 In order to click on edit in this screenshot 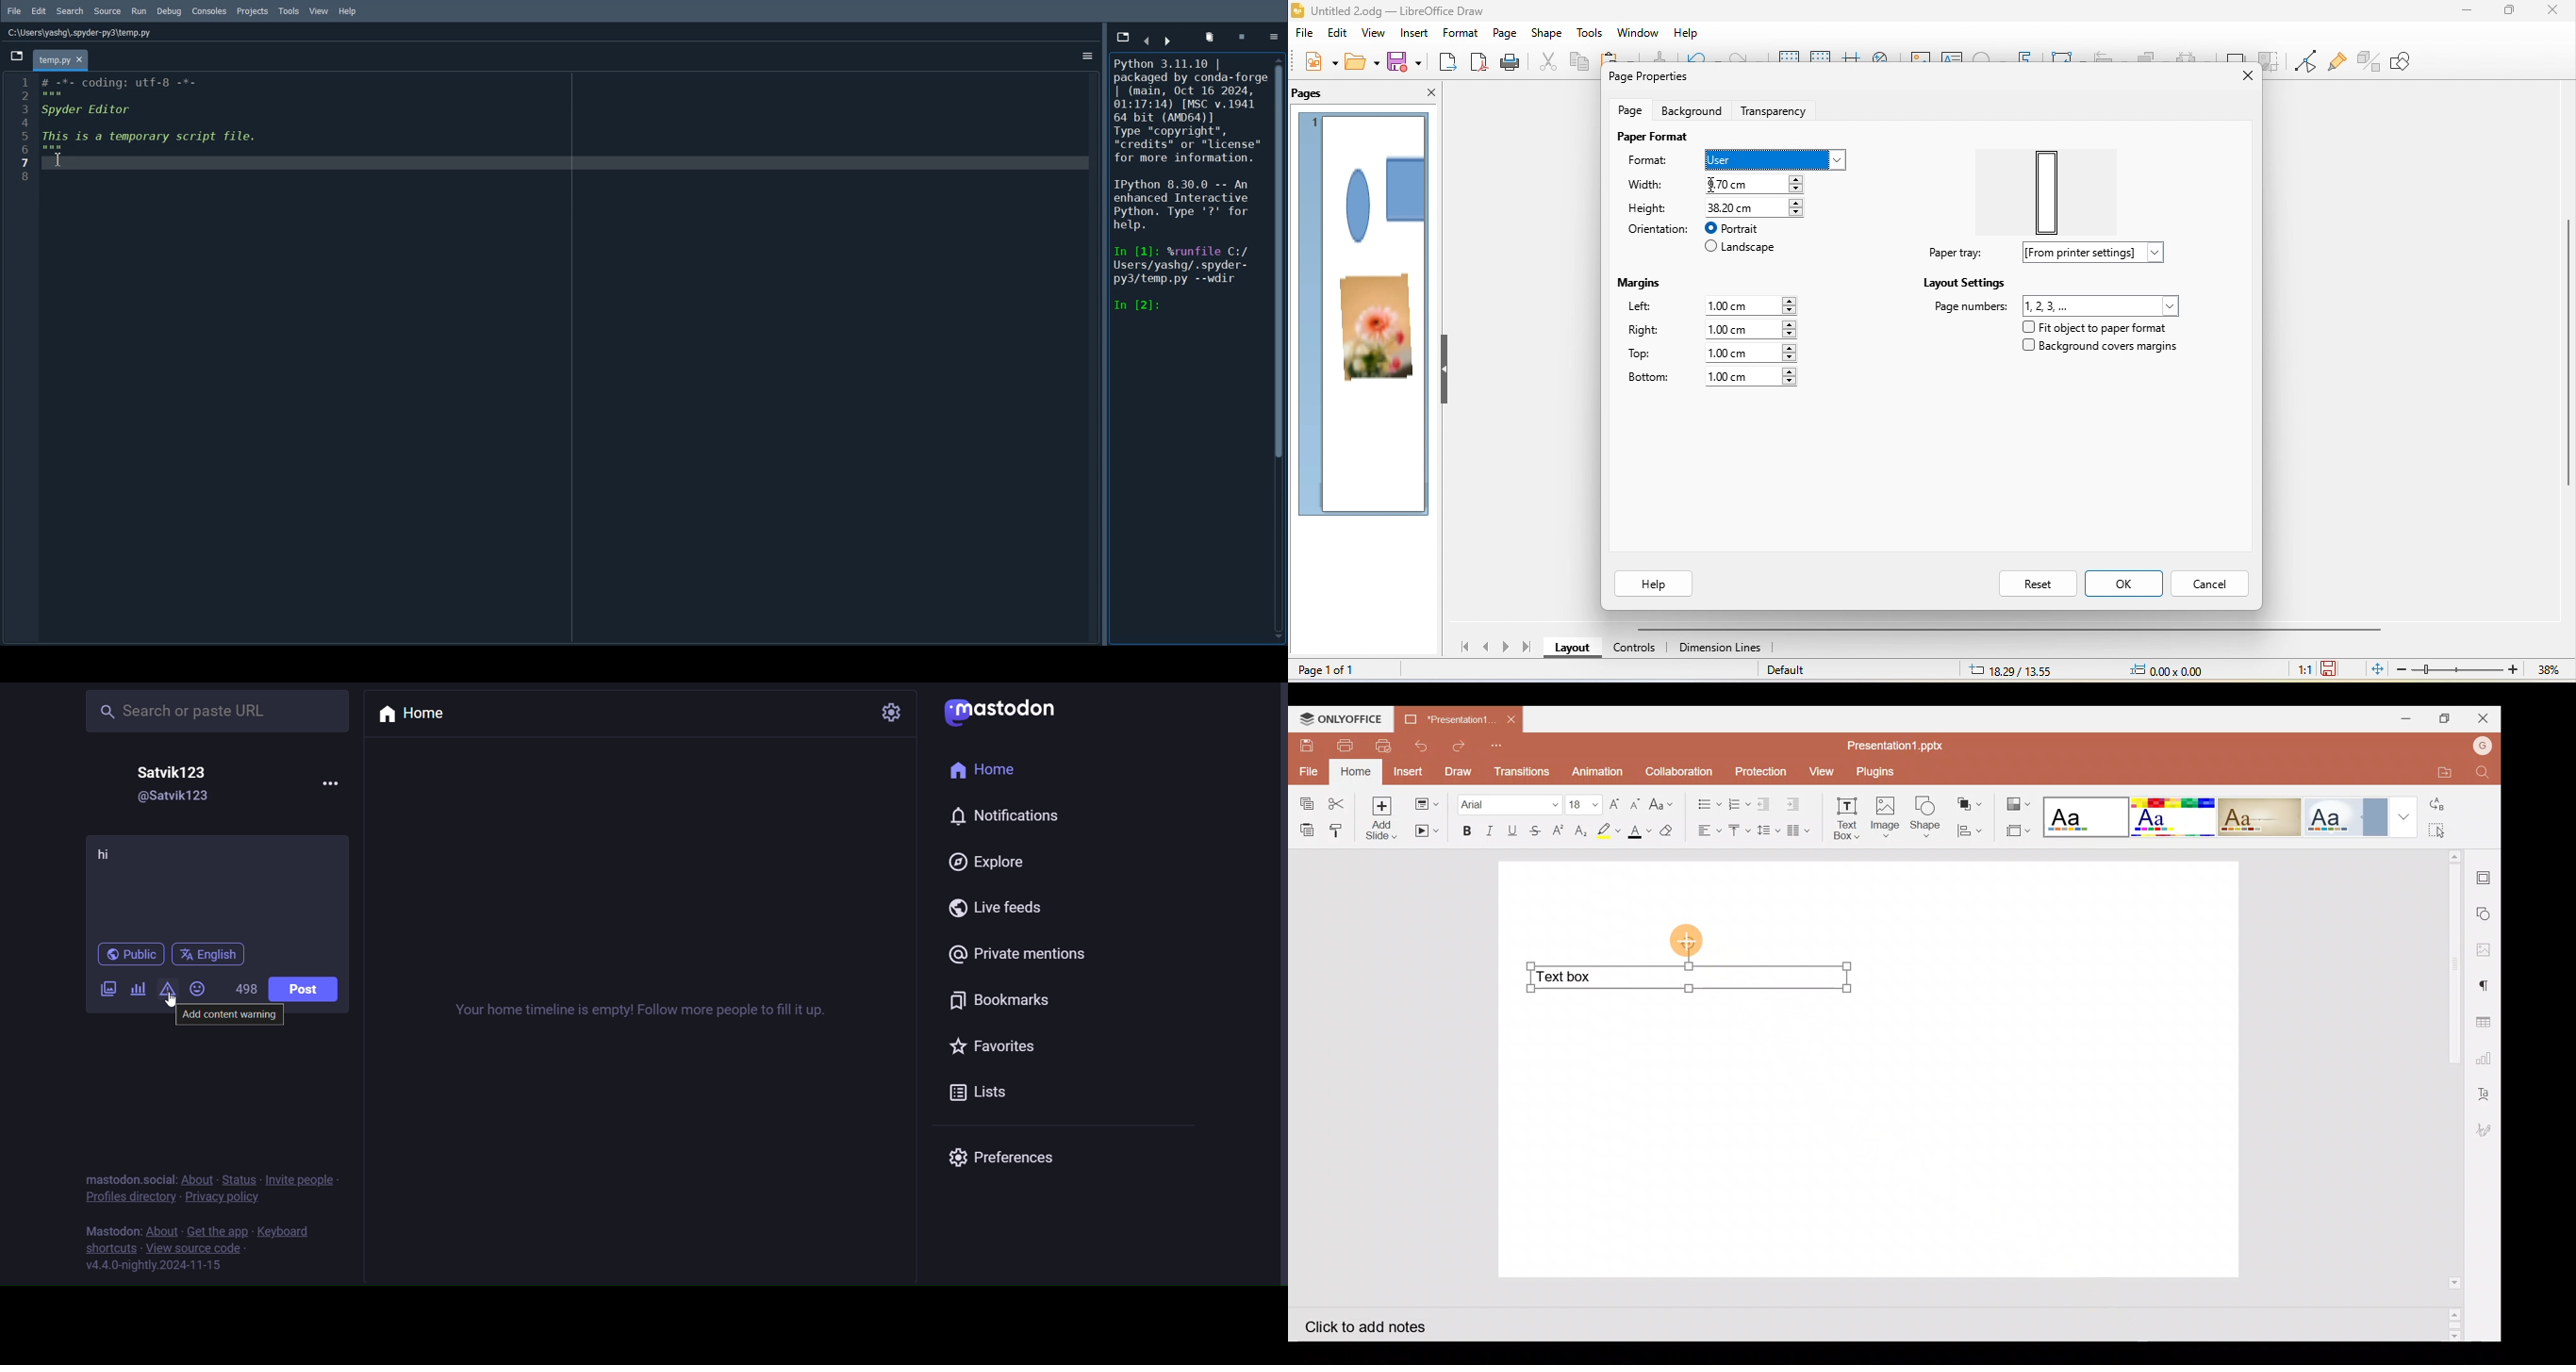, I will do `click(1340, 35)`.